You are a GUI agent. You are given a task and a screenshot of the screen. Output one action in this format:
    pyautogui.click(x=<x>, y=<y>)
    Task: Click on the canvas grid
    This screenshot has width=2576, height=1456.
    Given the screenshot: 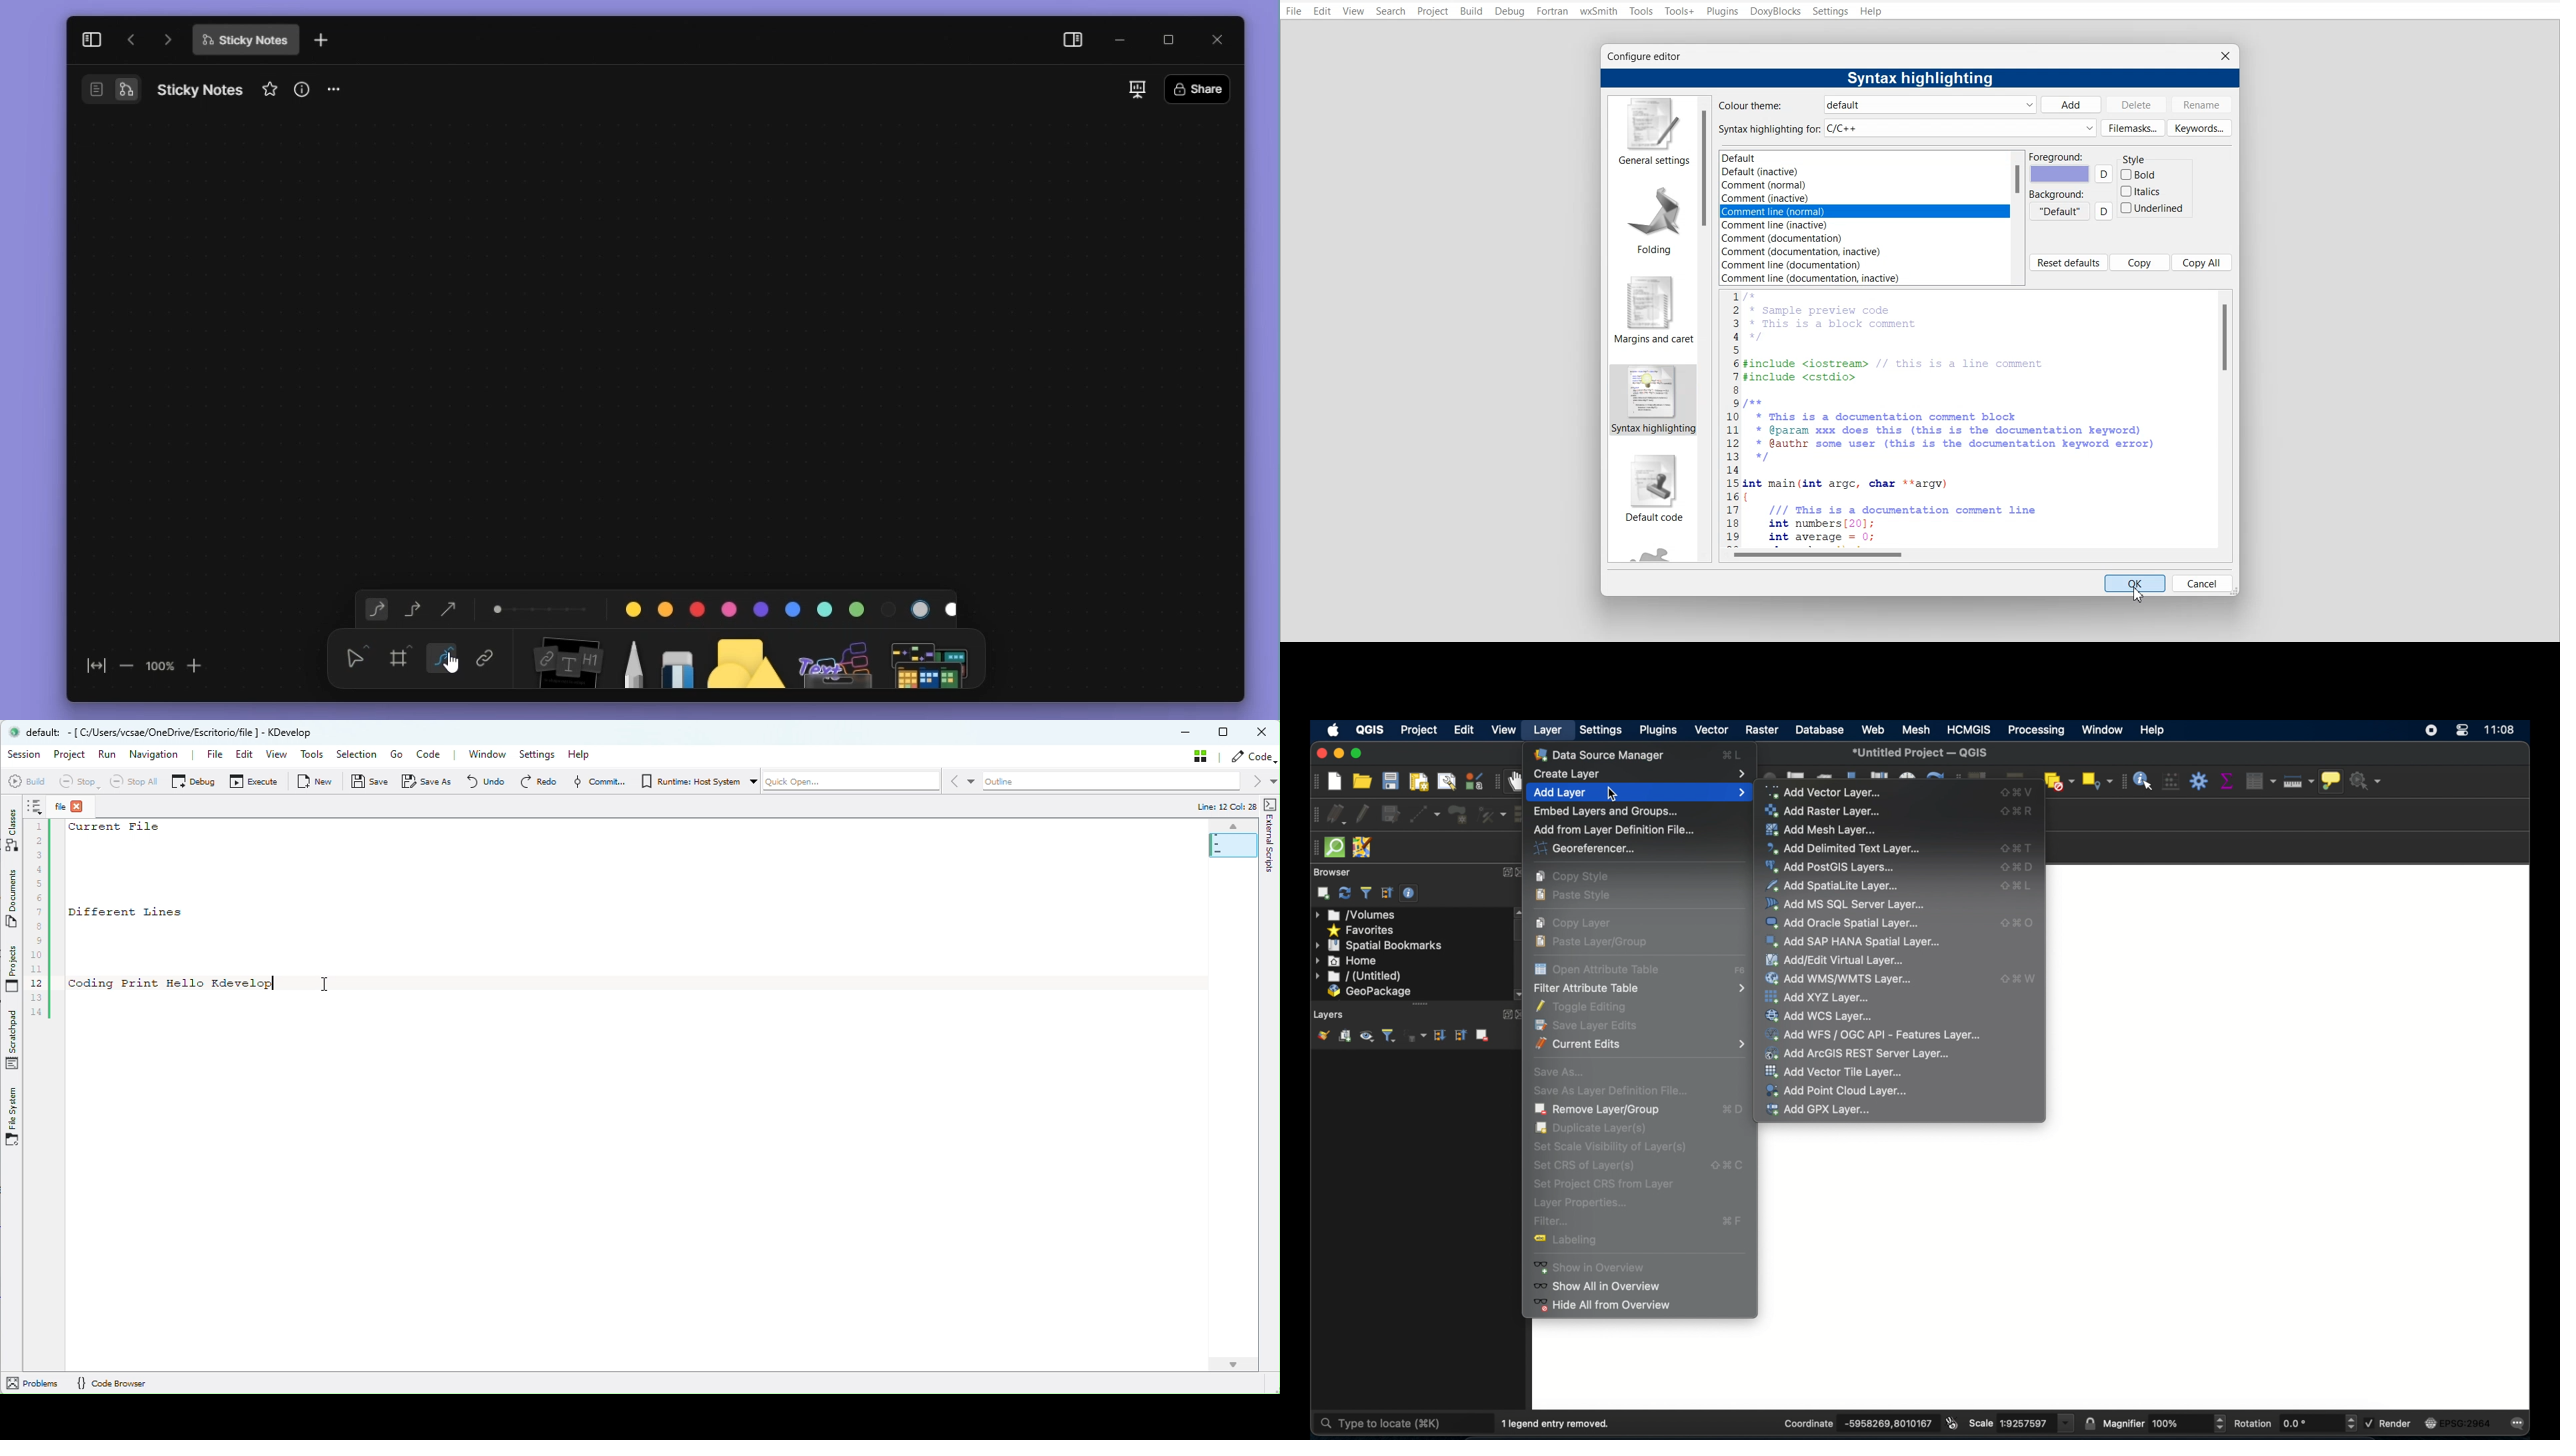 What is the action you would take?
    pyautogui.click(x=645, y=344)
    